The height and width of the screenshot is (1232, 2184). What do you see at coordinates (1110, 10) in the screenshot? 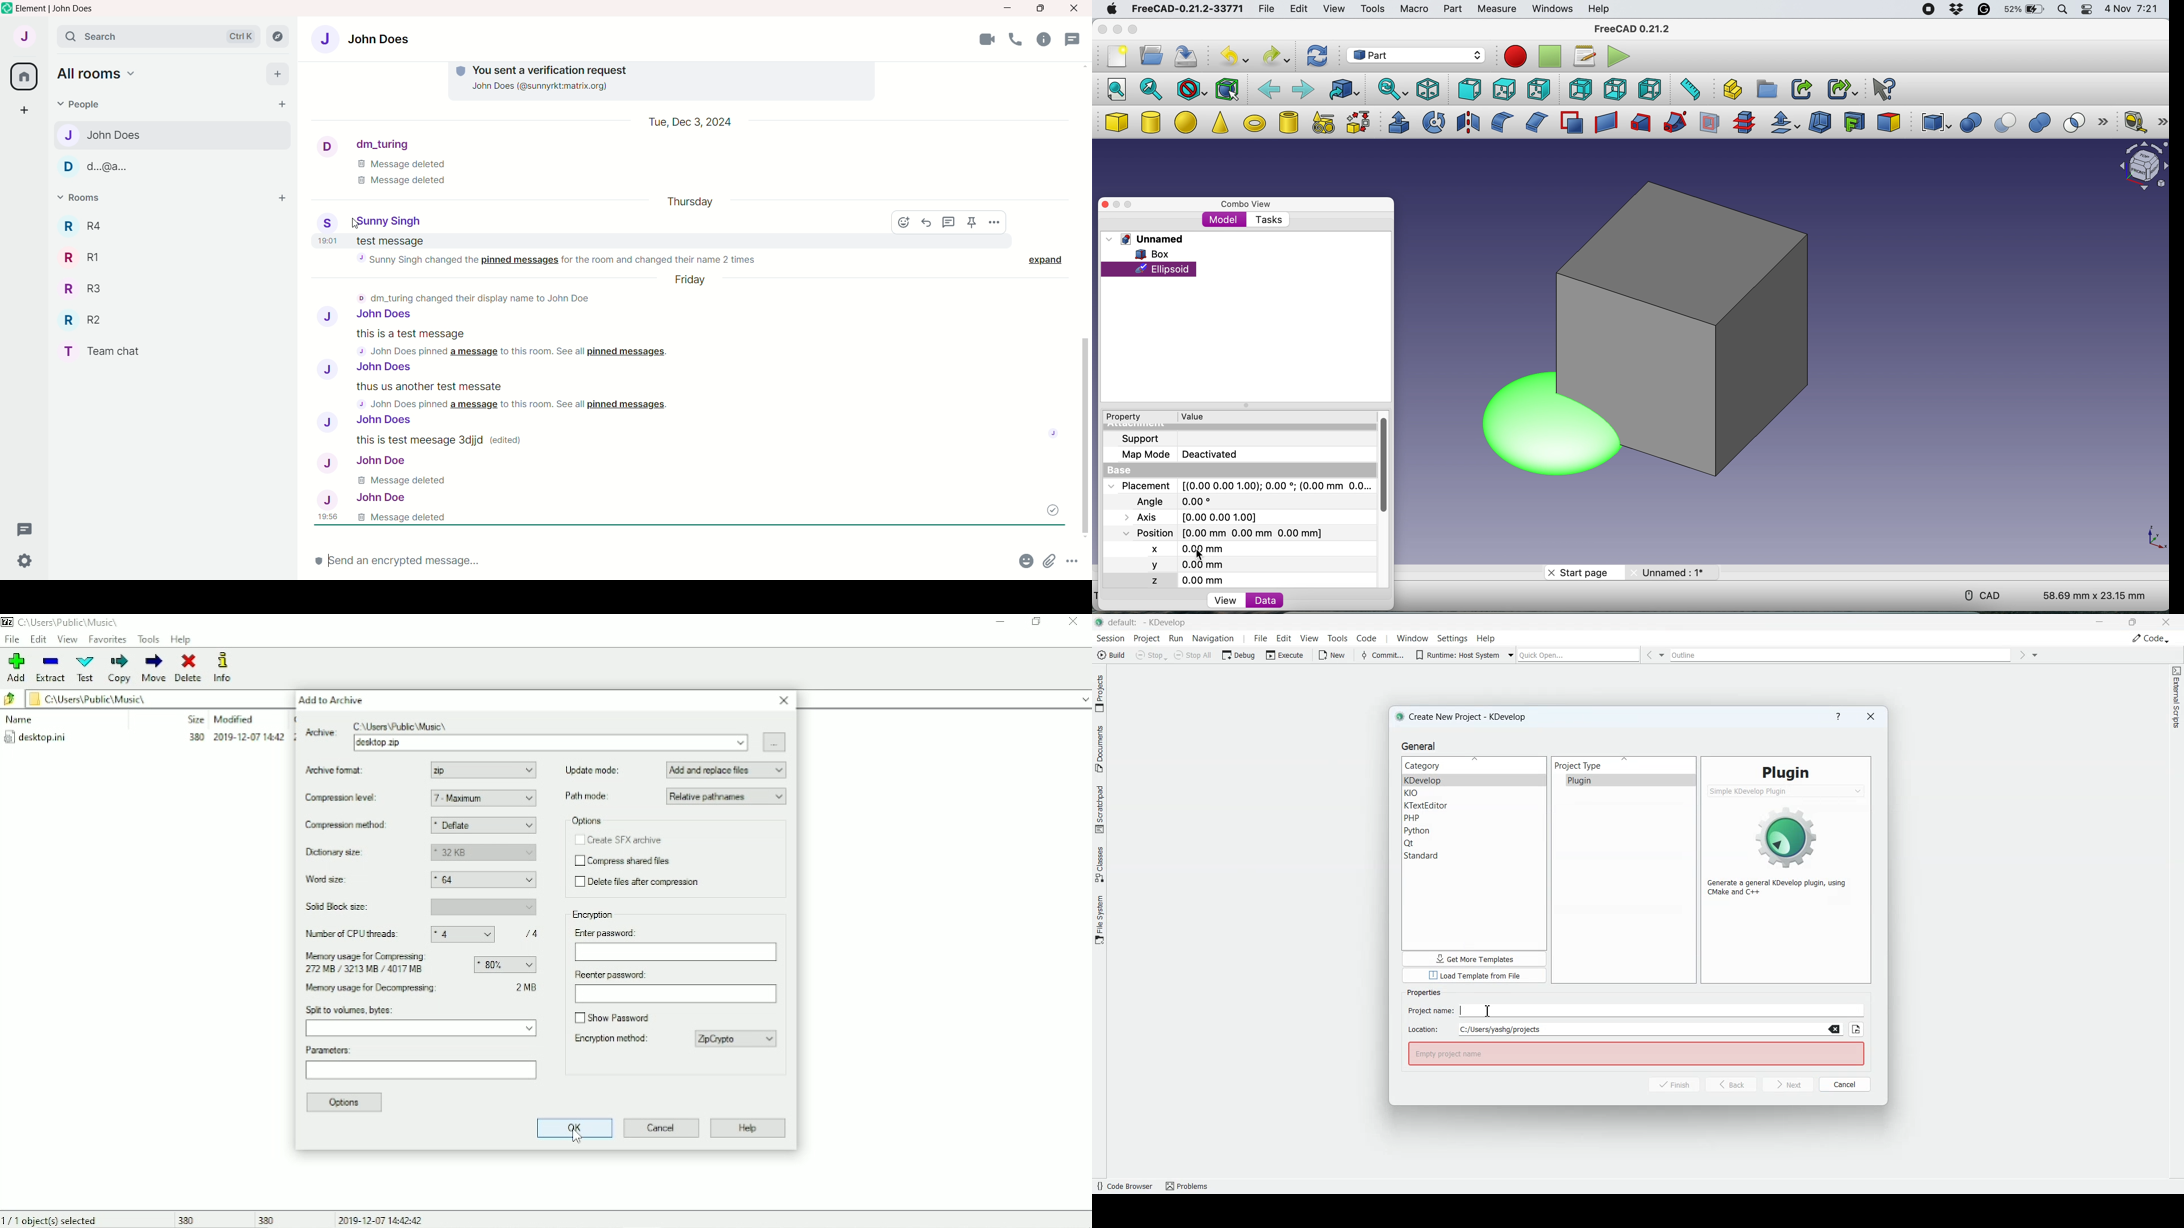
I see `mac logo` at bounding box center [1110, 10].